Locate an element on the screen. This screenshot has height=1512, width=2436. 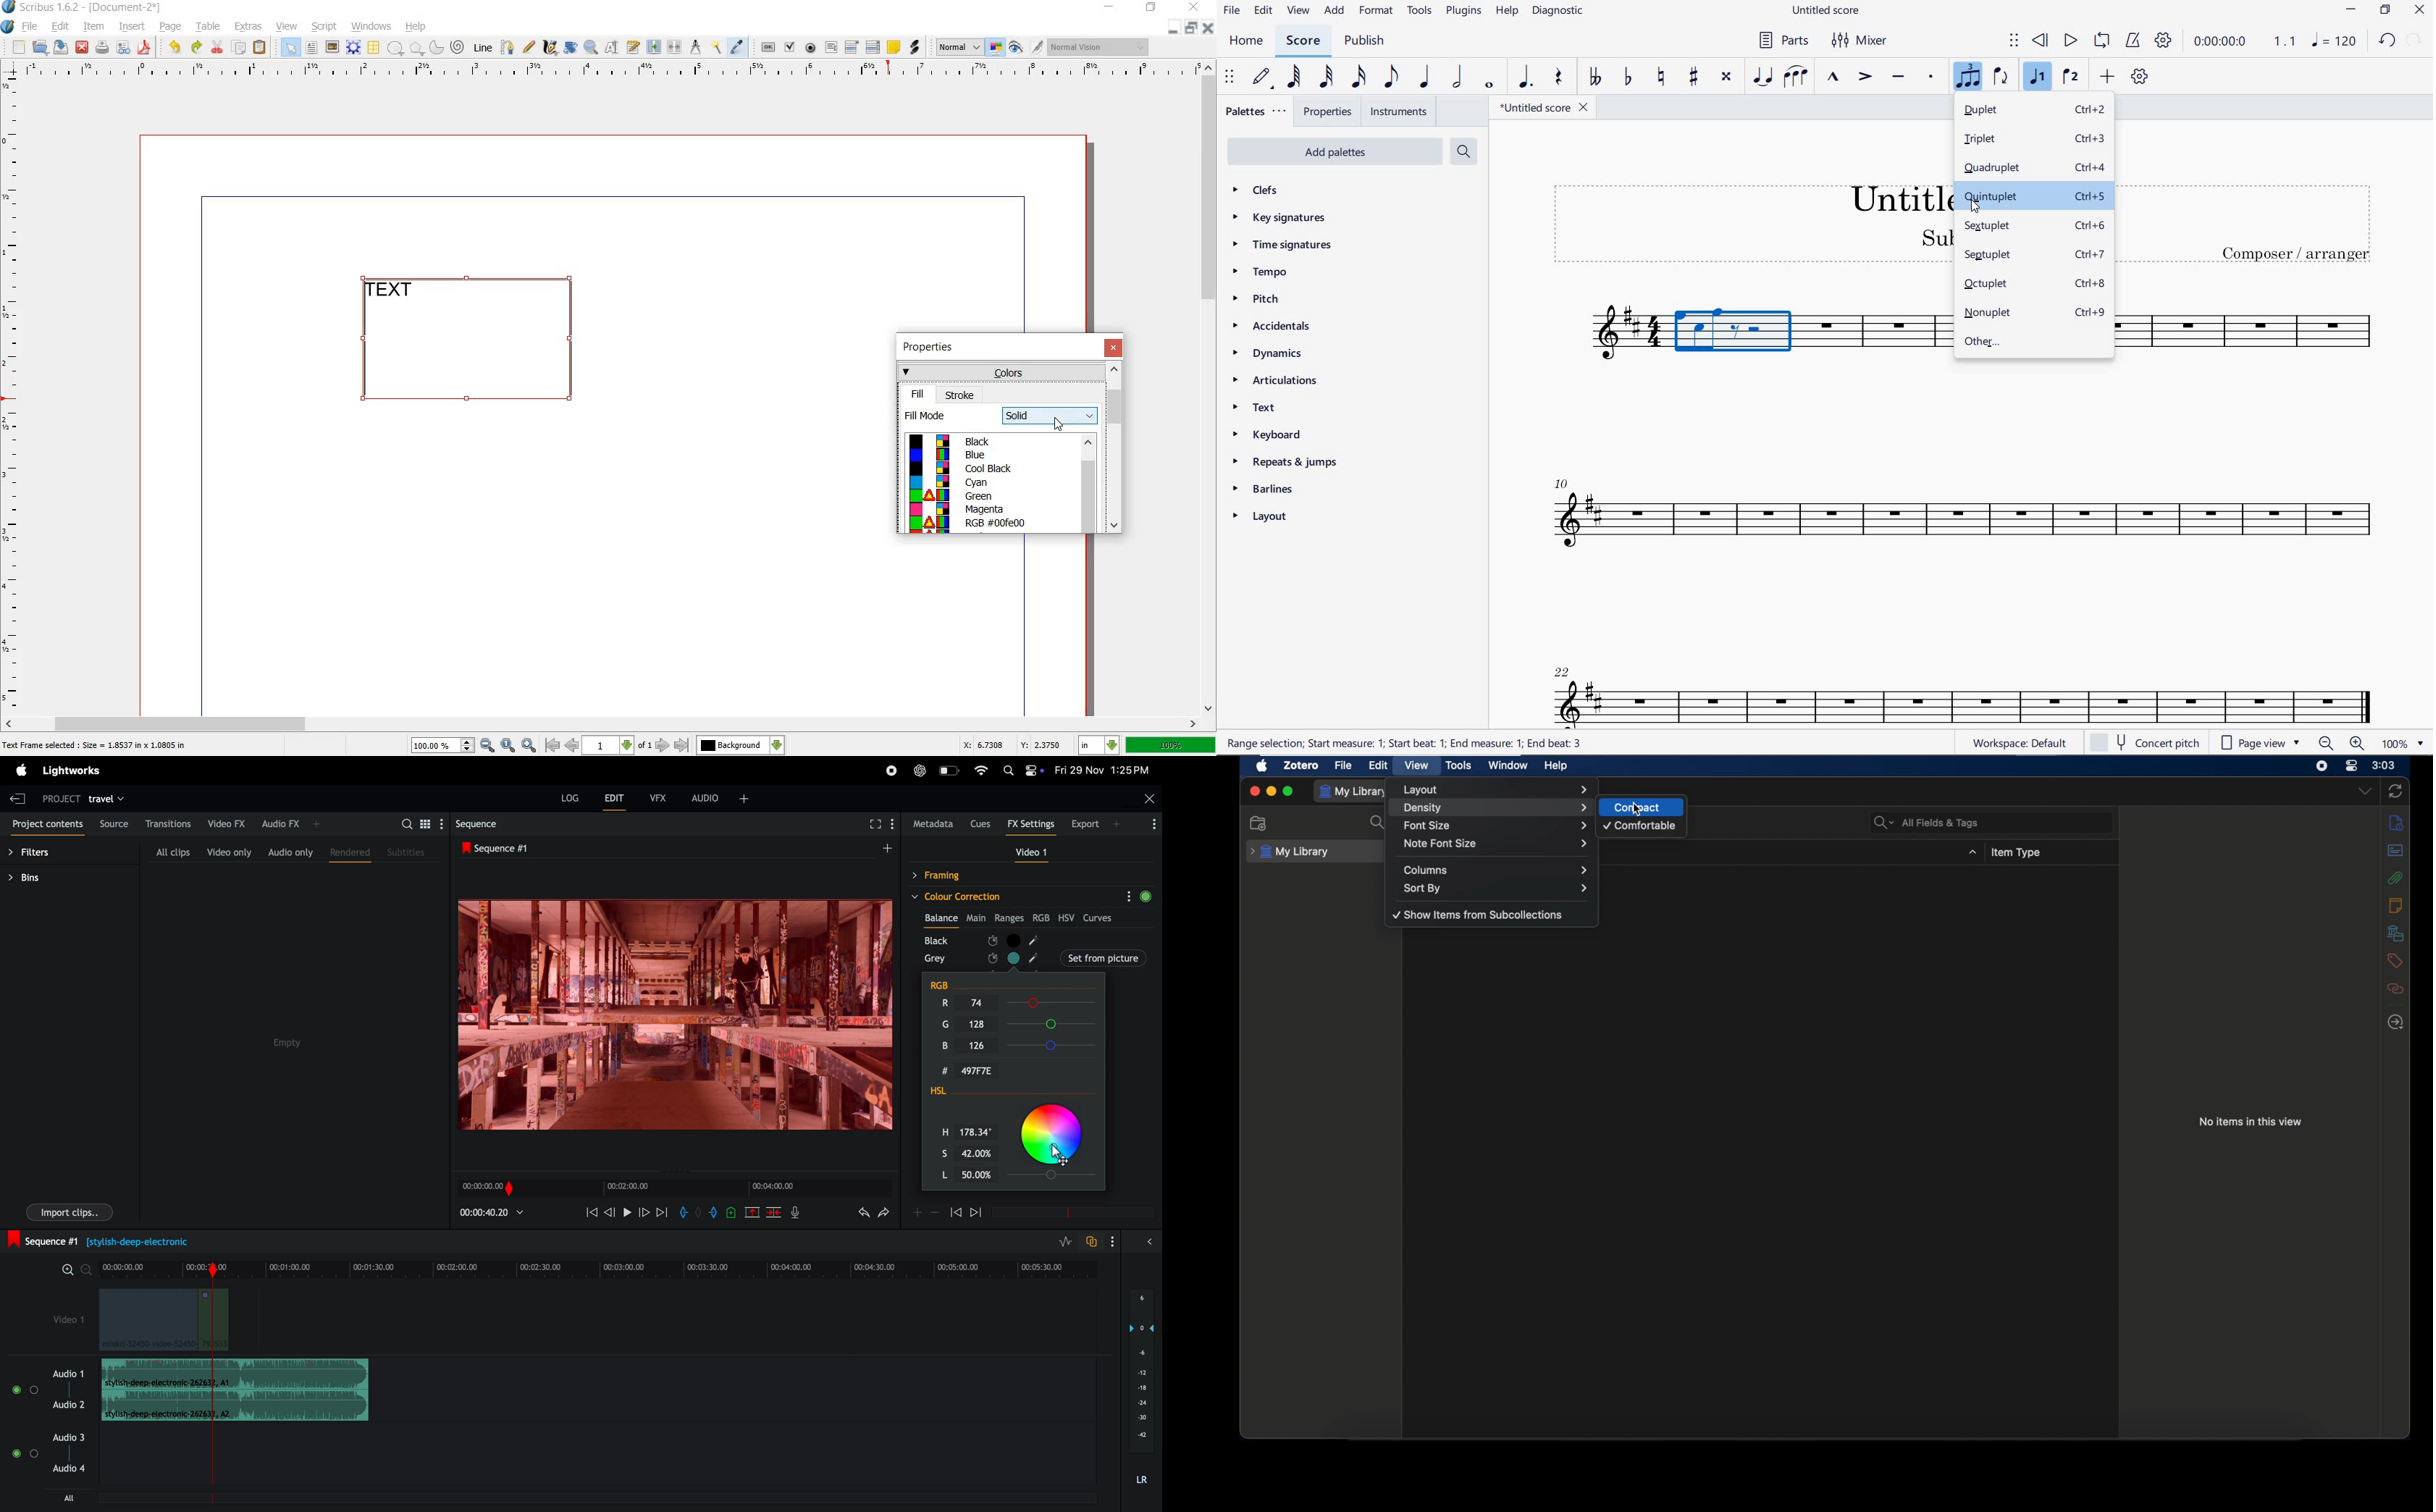
pdf text field is located at coordinates (831, 47).